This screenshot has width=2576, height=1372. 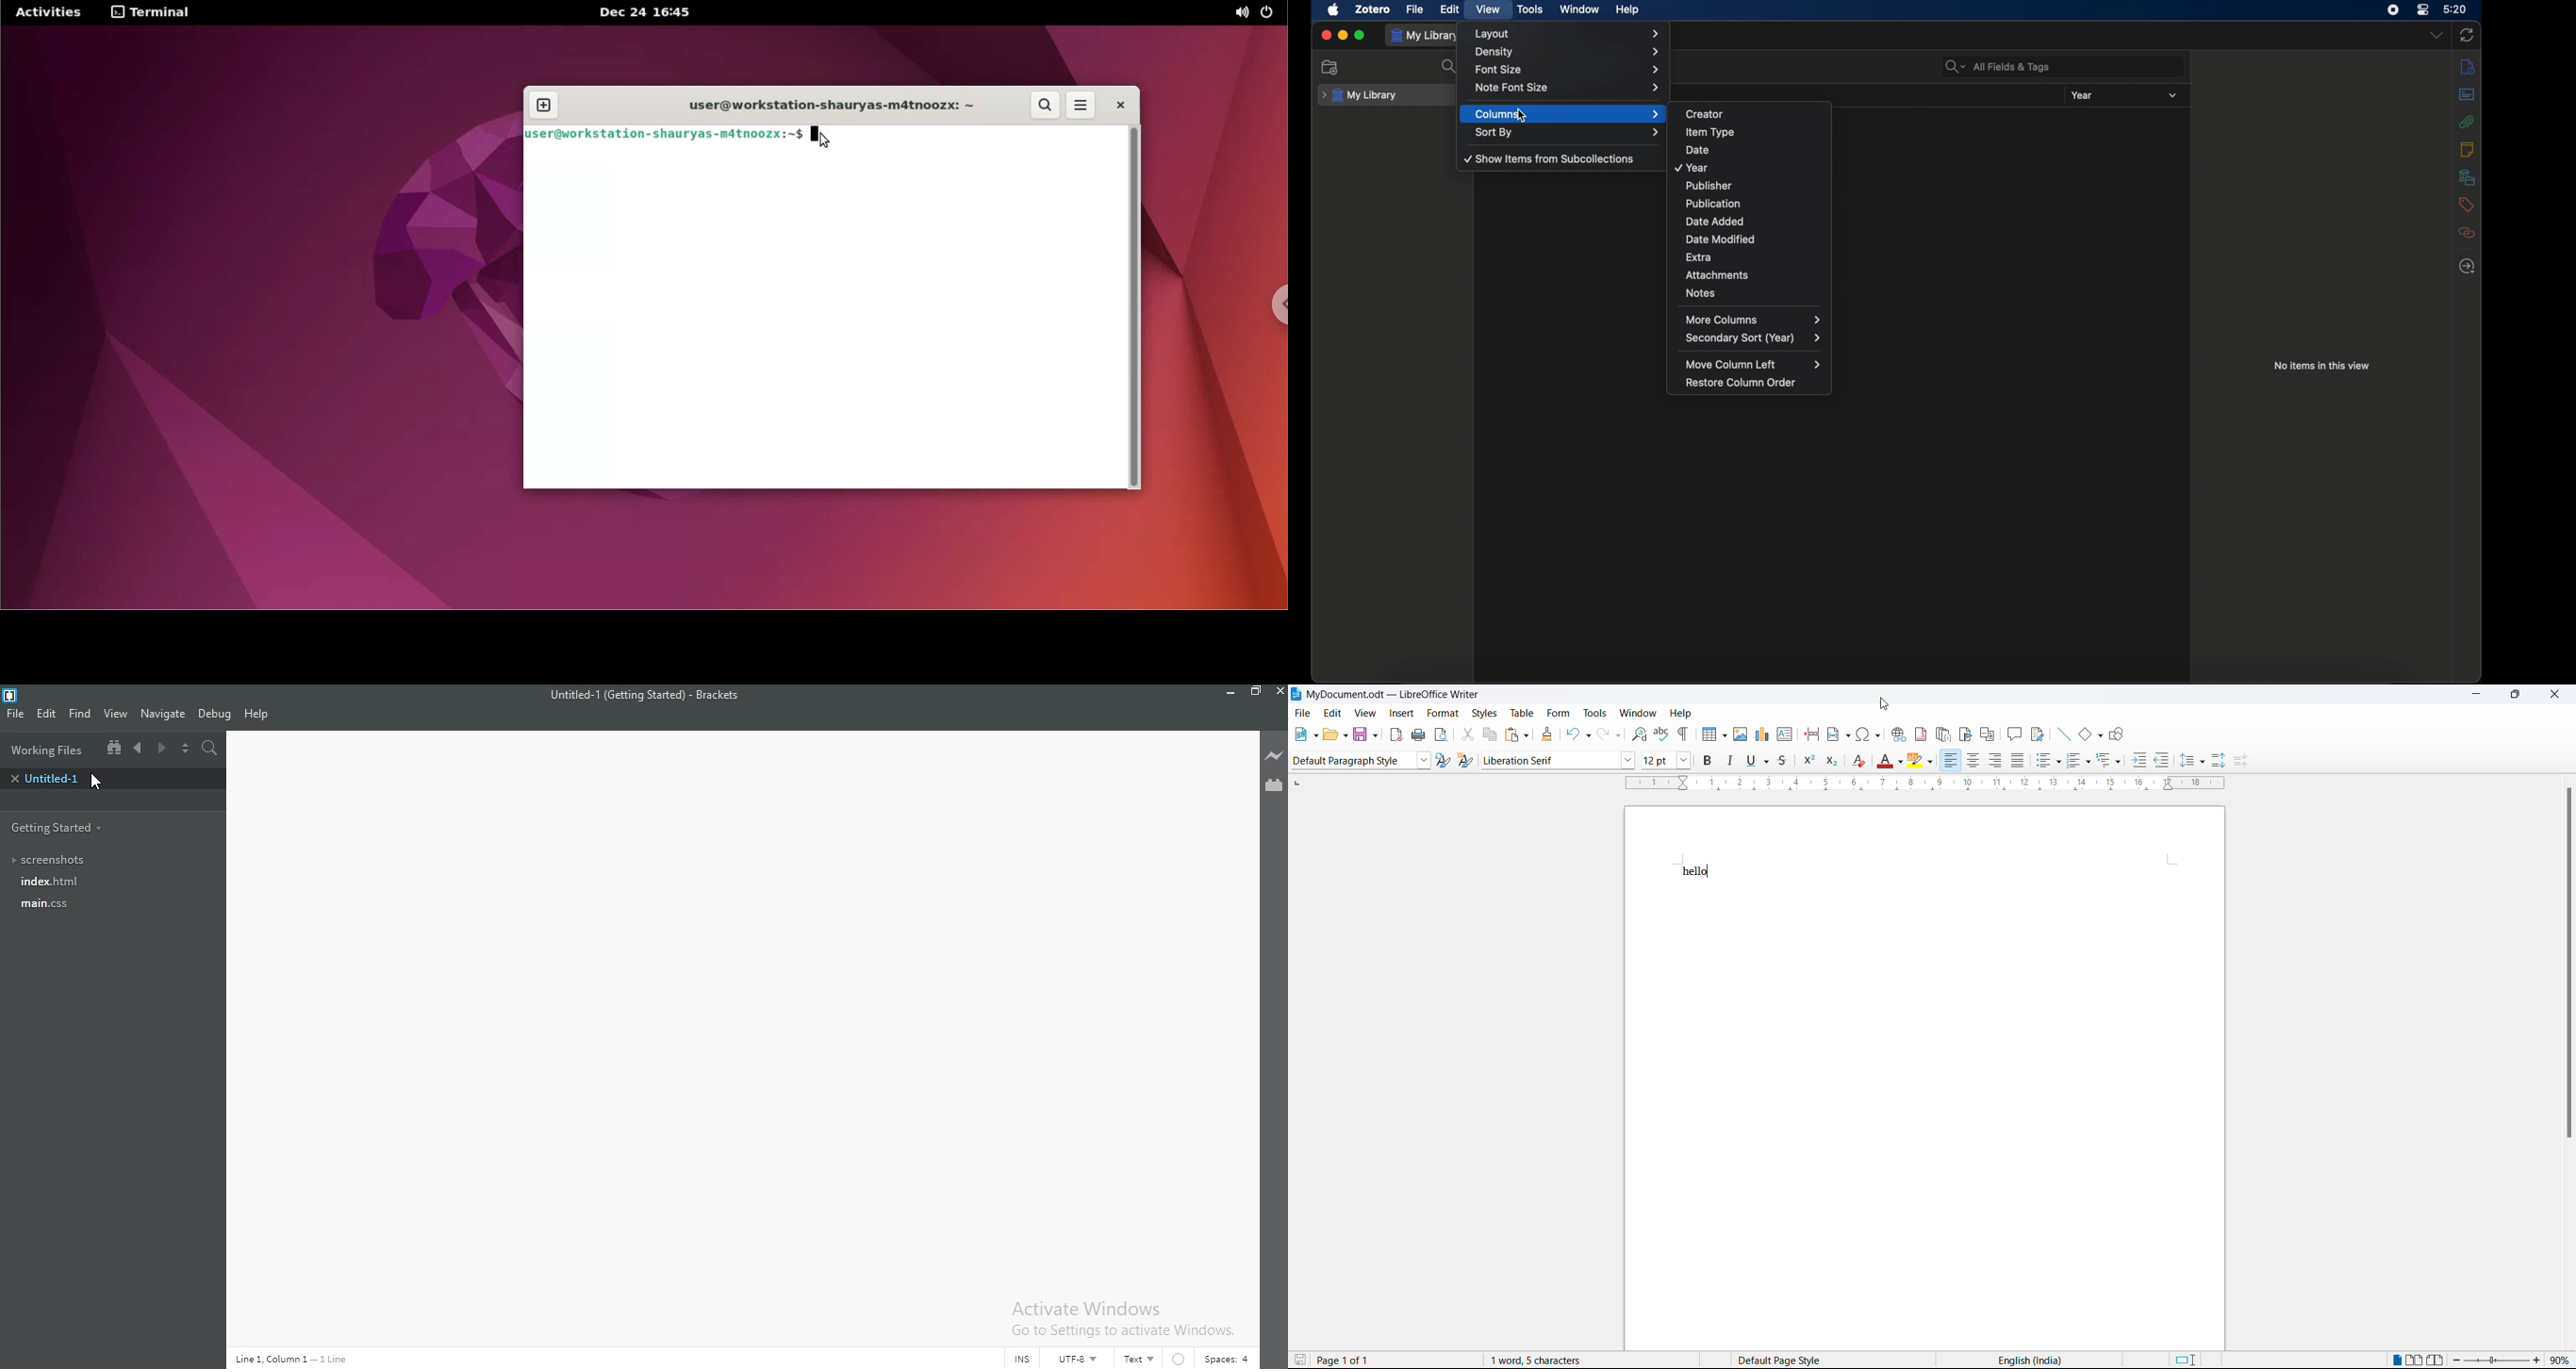 I want to click on item type, so click(x=1756, y=131).